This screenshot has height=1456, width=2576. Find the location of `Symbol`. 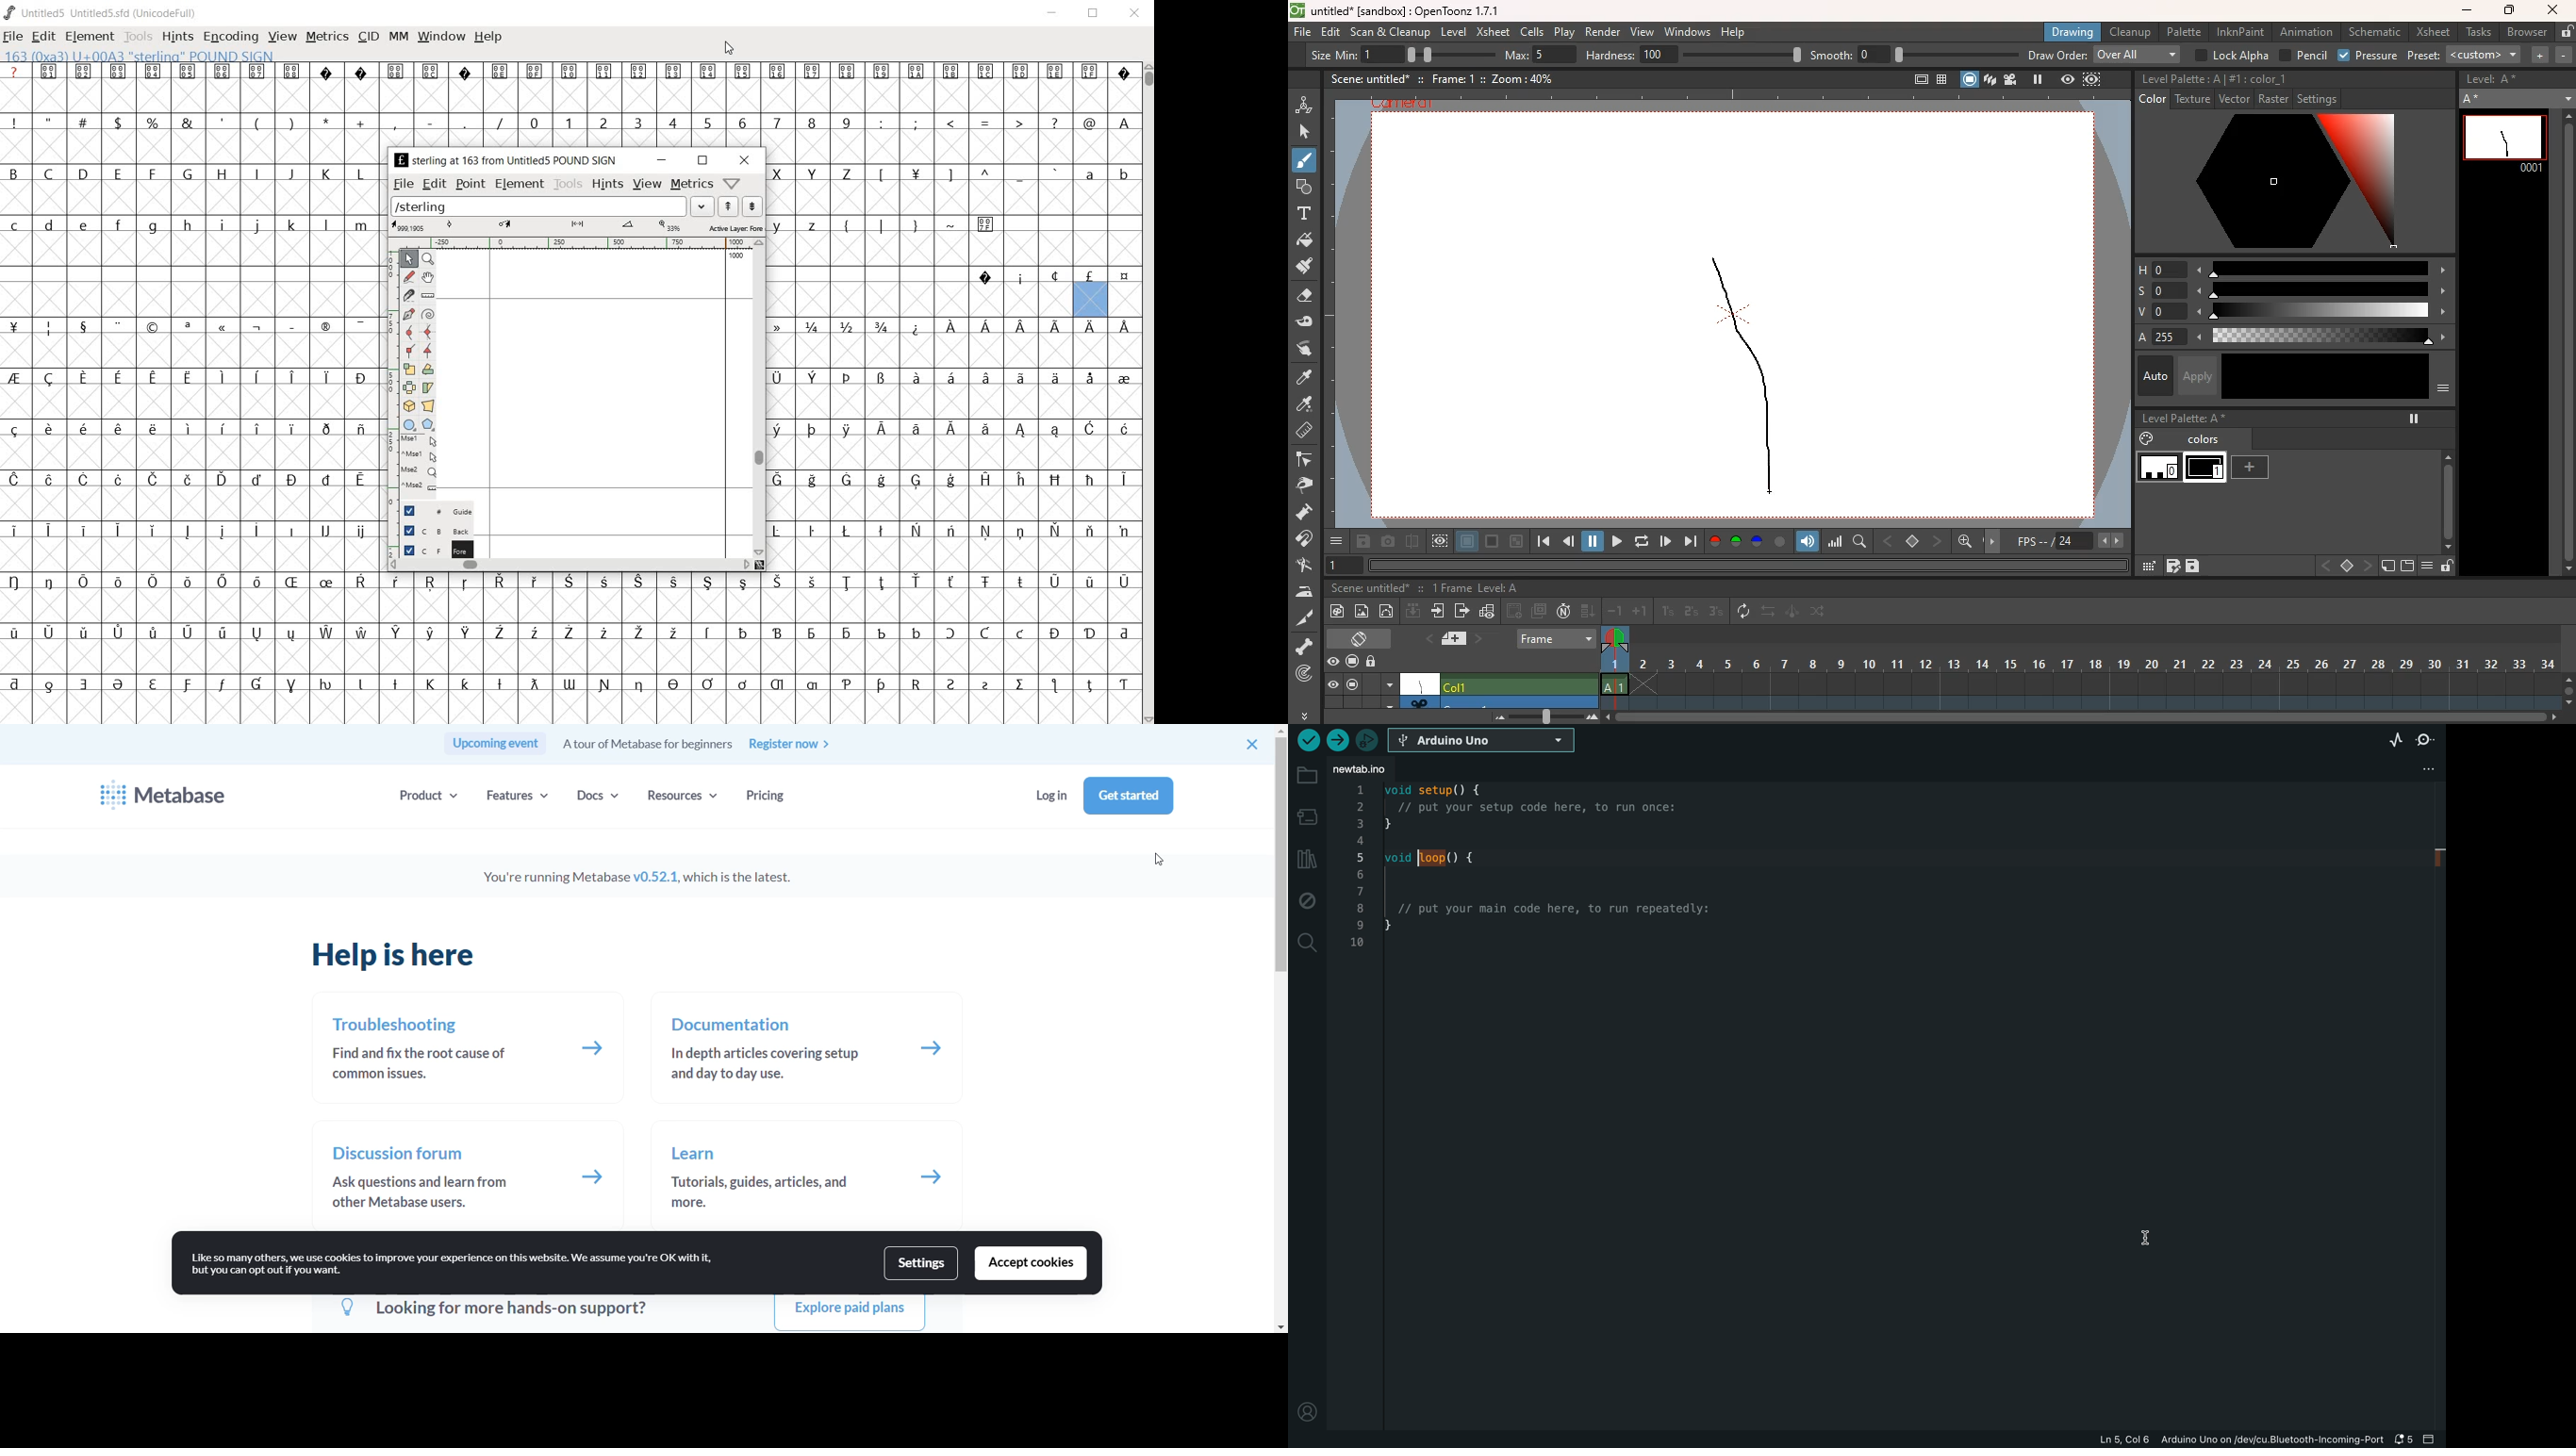

Symbol is located at coordinates (988, 531).